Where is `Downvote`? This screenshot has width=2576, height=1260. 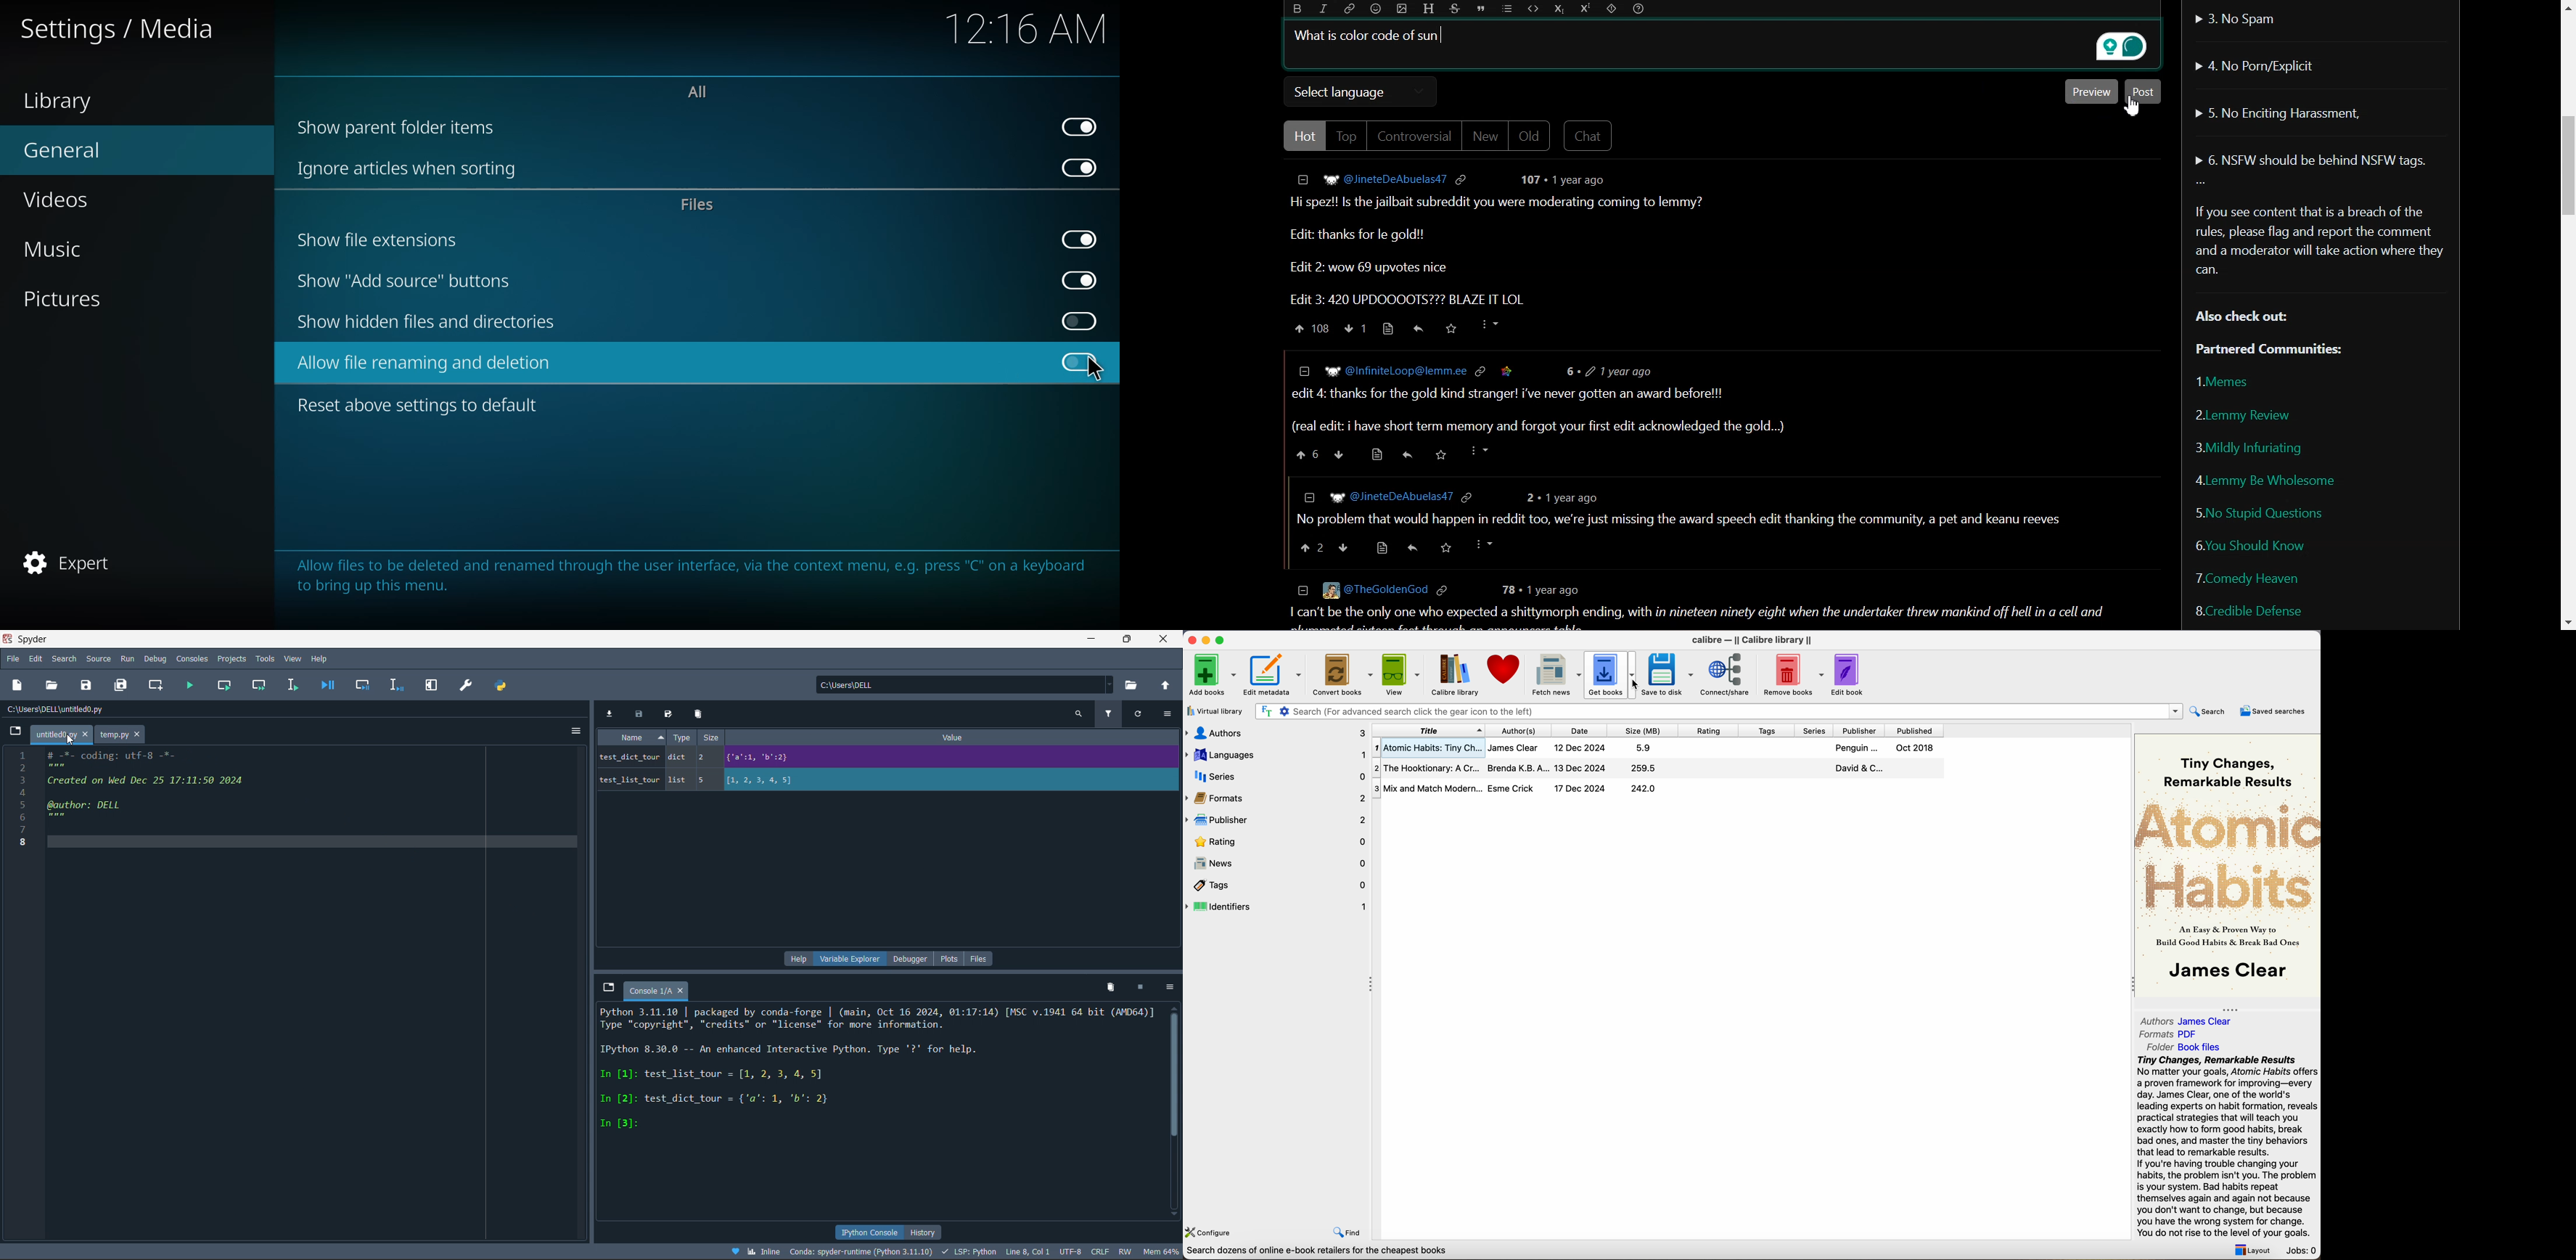 Downvote is located at coordinates (1357, 329).